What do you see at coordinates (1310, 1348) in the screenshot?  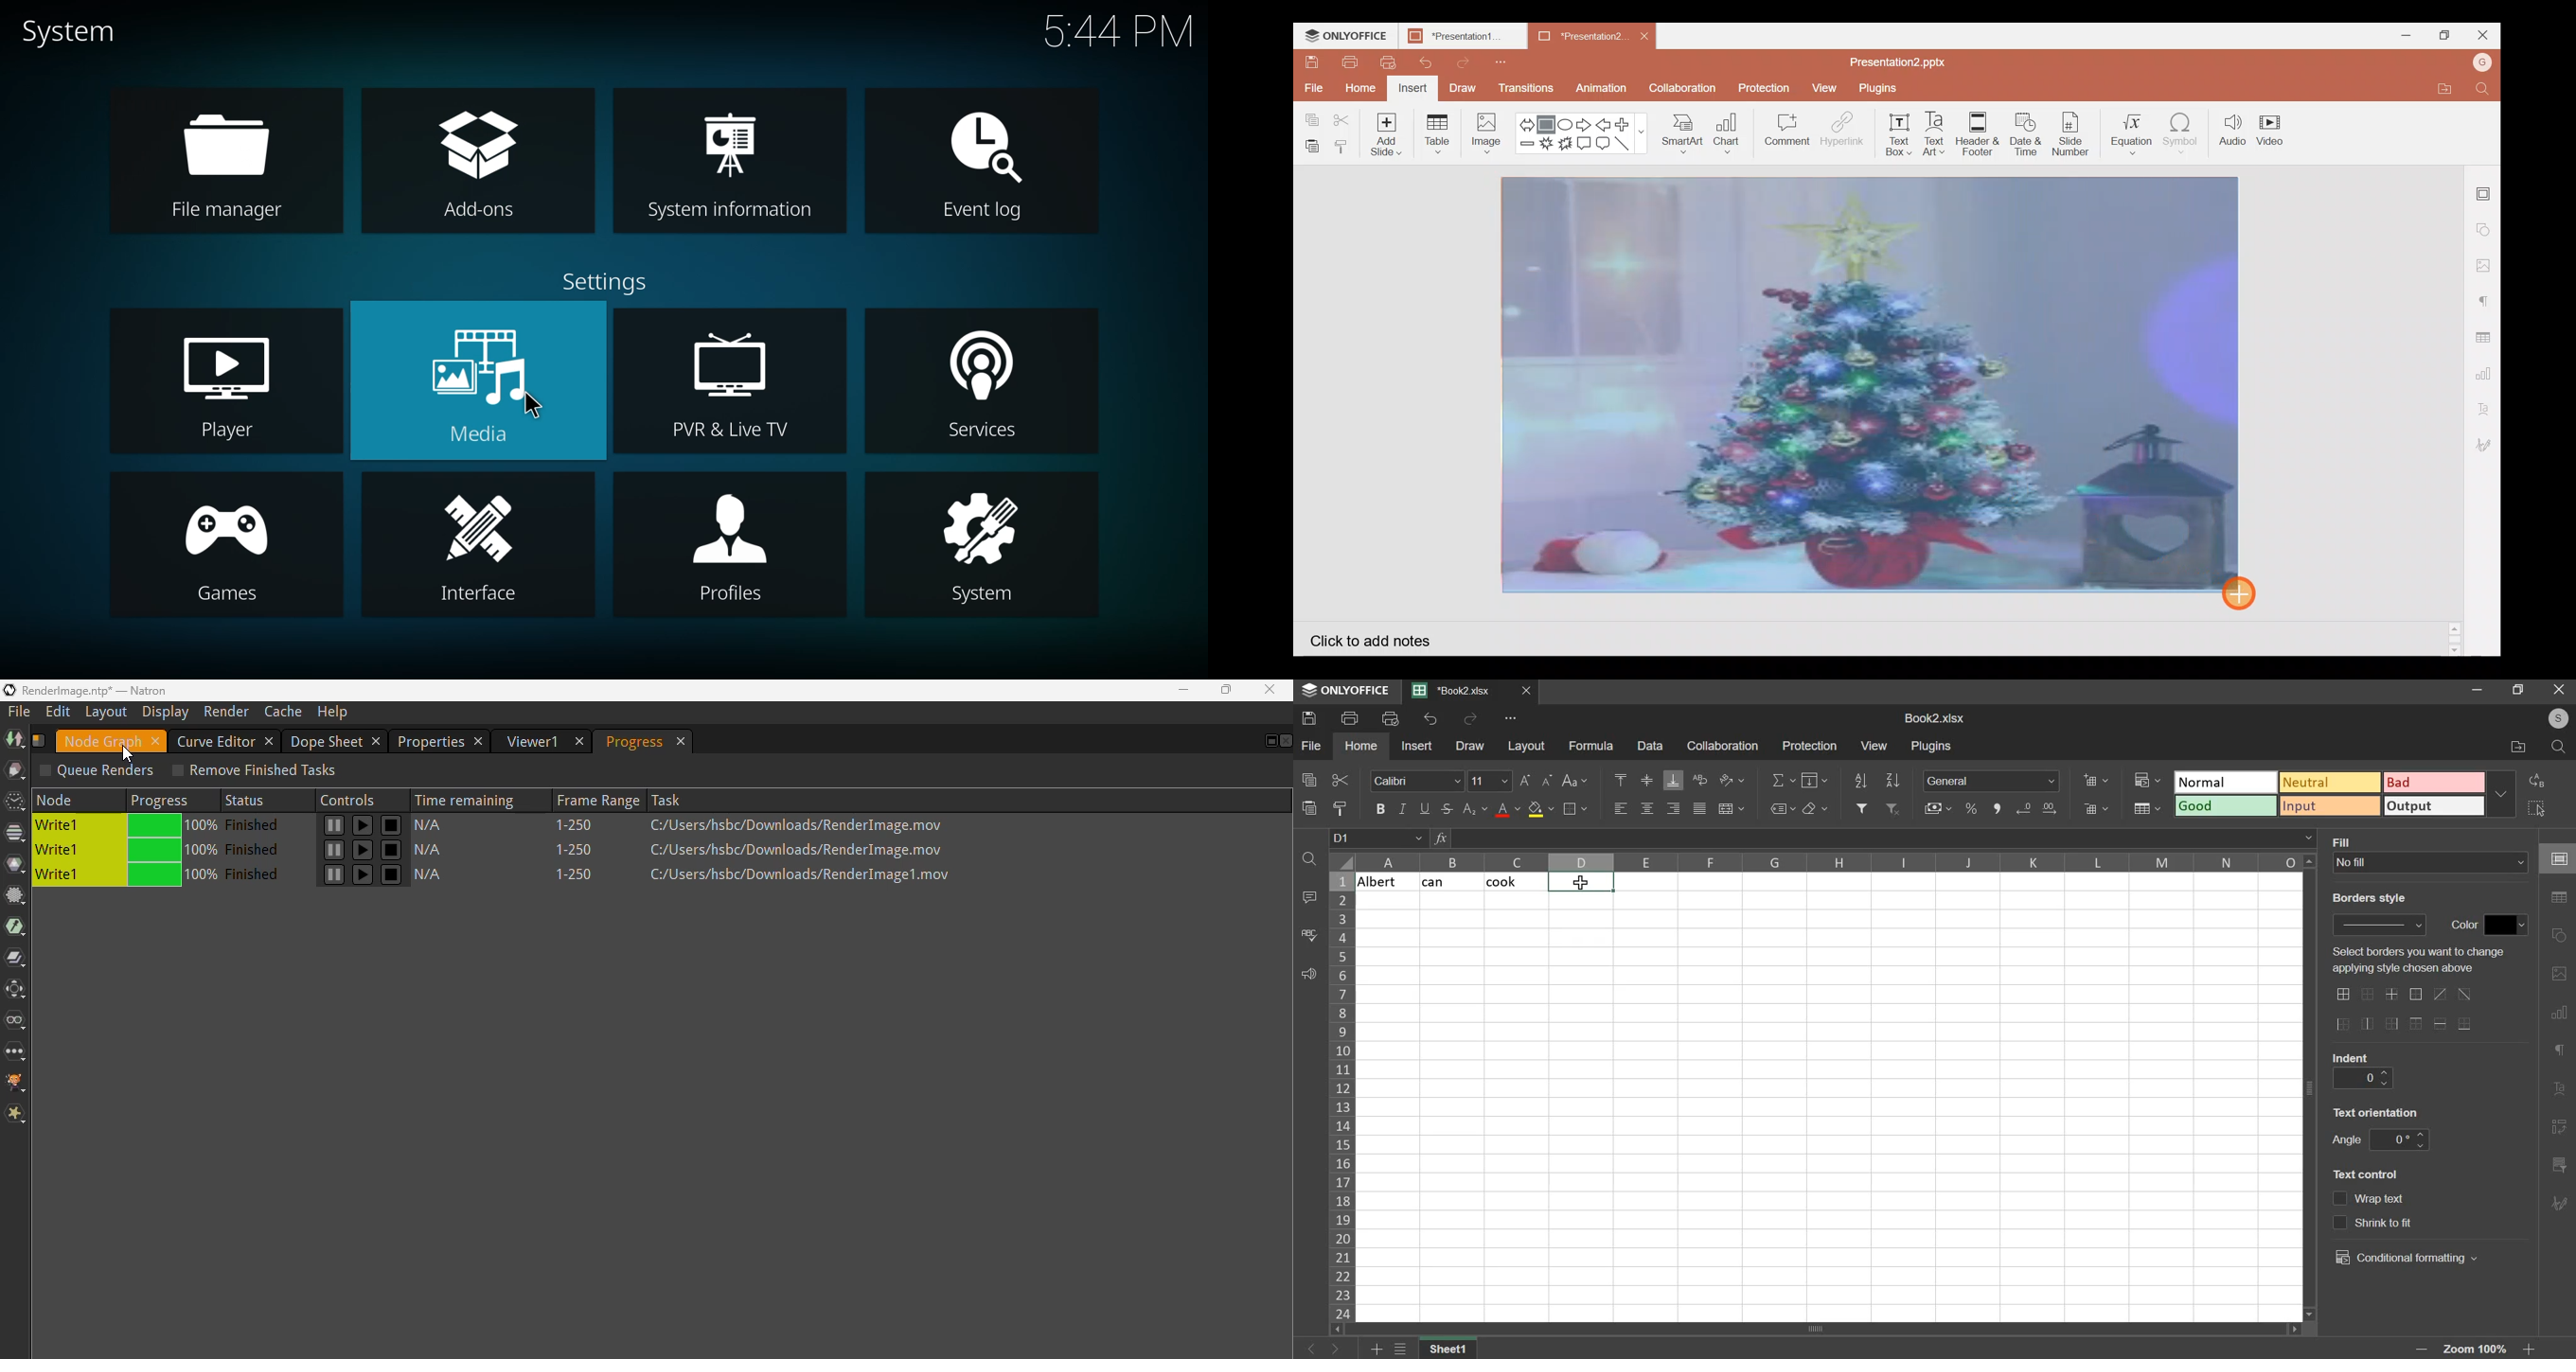 I see `go back` at bounding box center [1310, 1348].